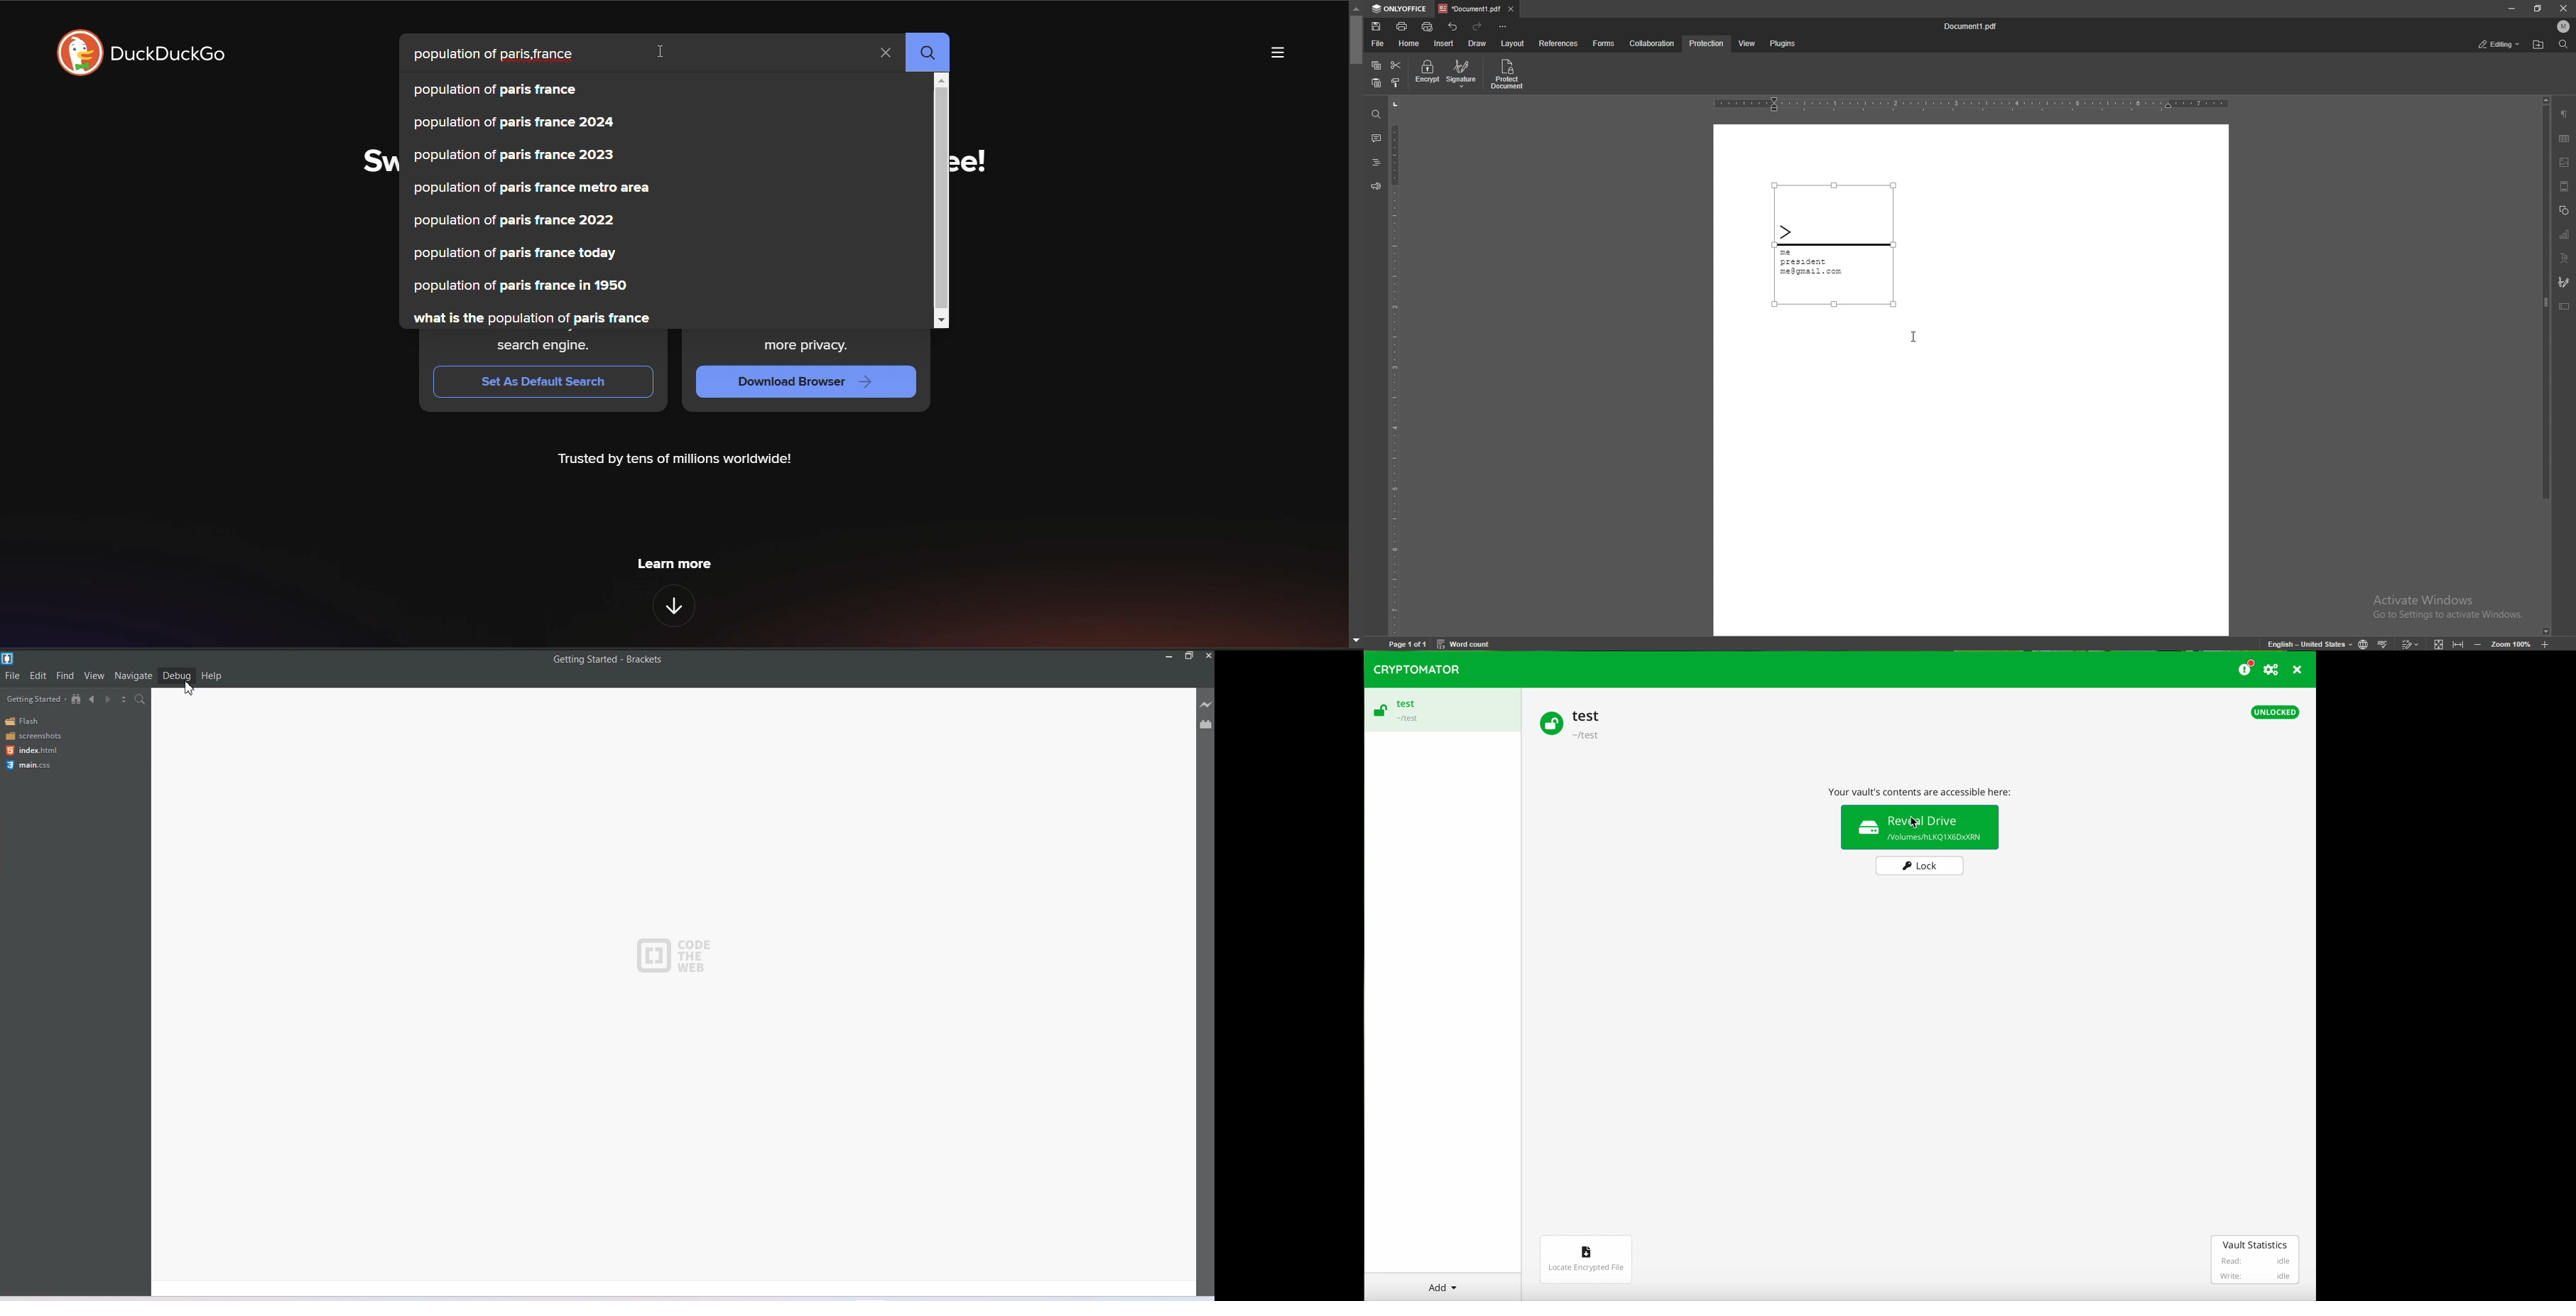  I want to click on code the web icon, so click(680, 958).